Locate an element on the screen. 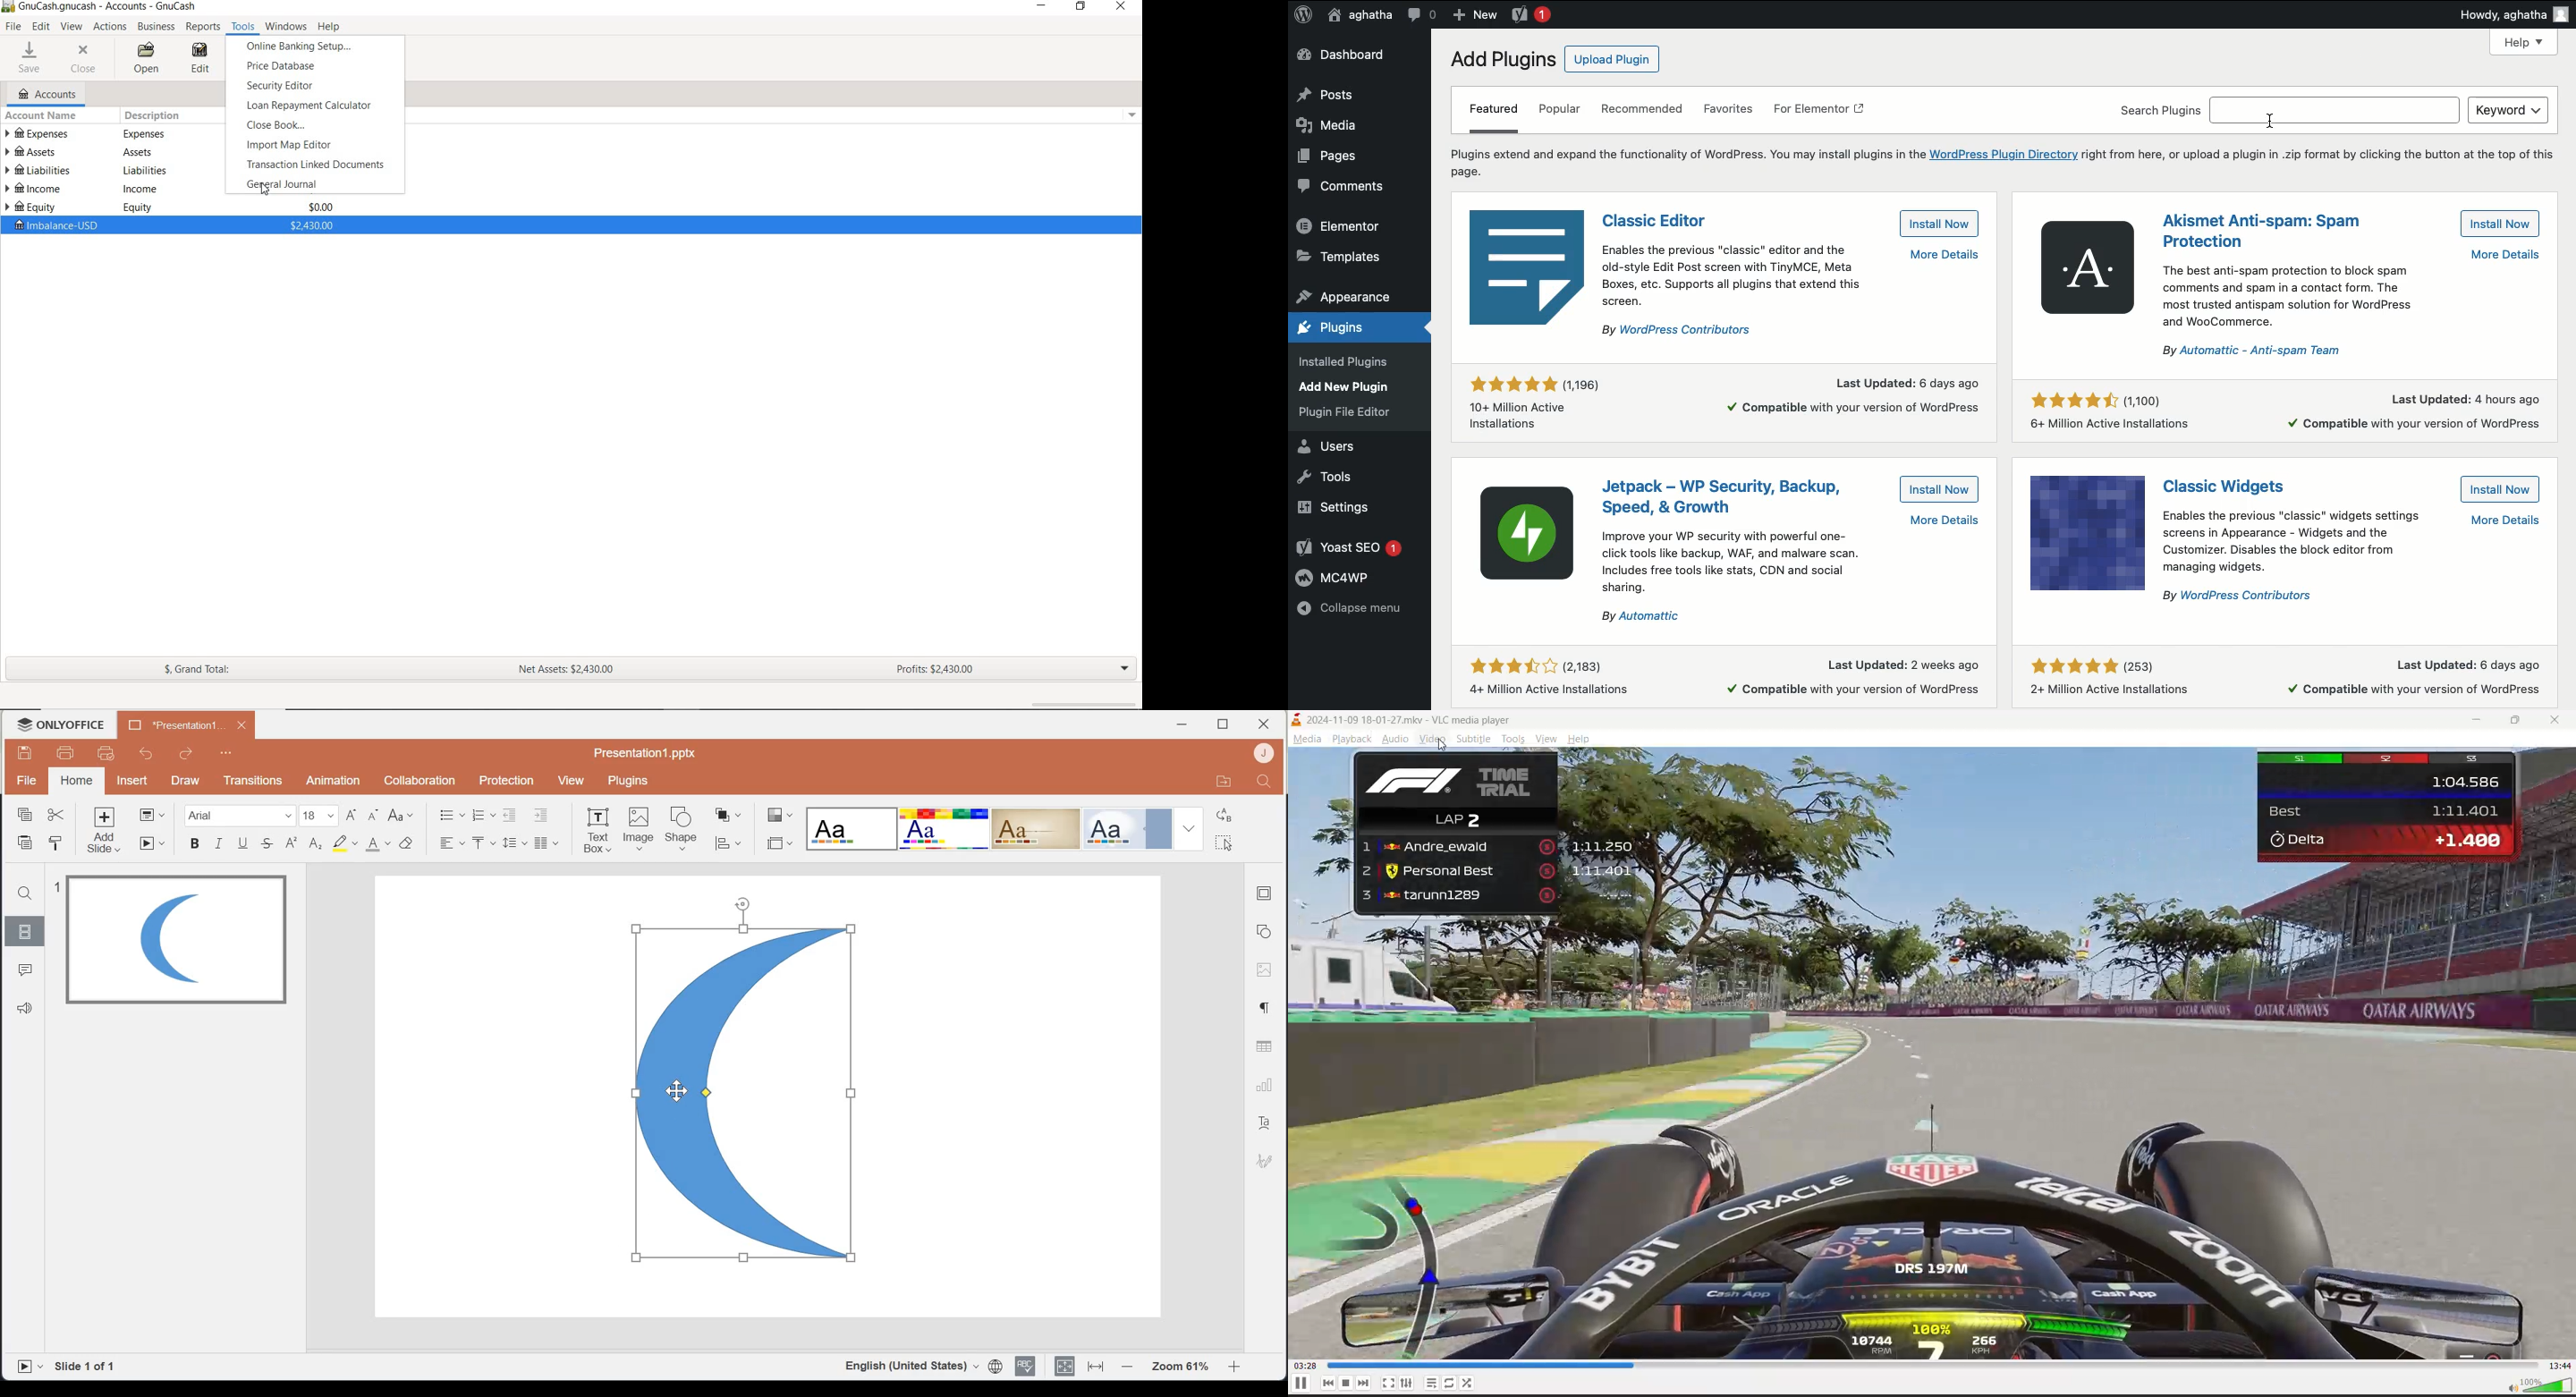 The image size is (2576, 1400). Plugin is located at coordinates (2232, 487).